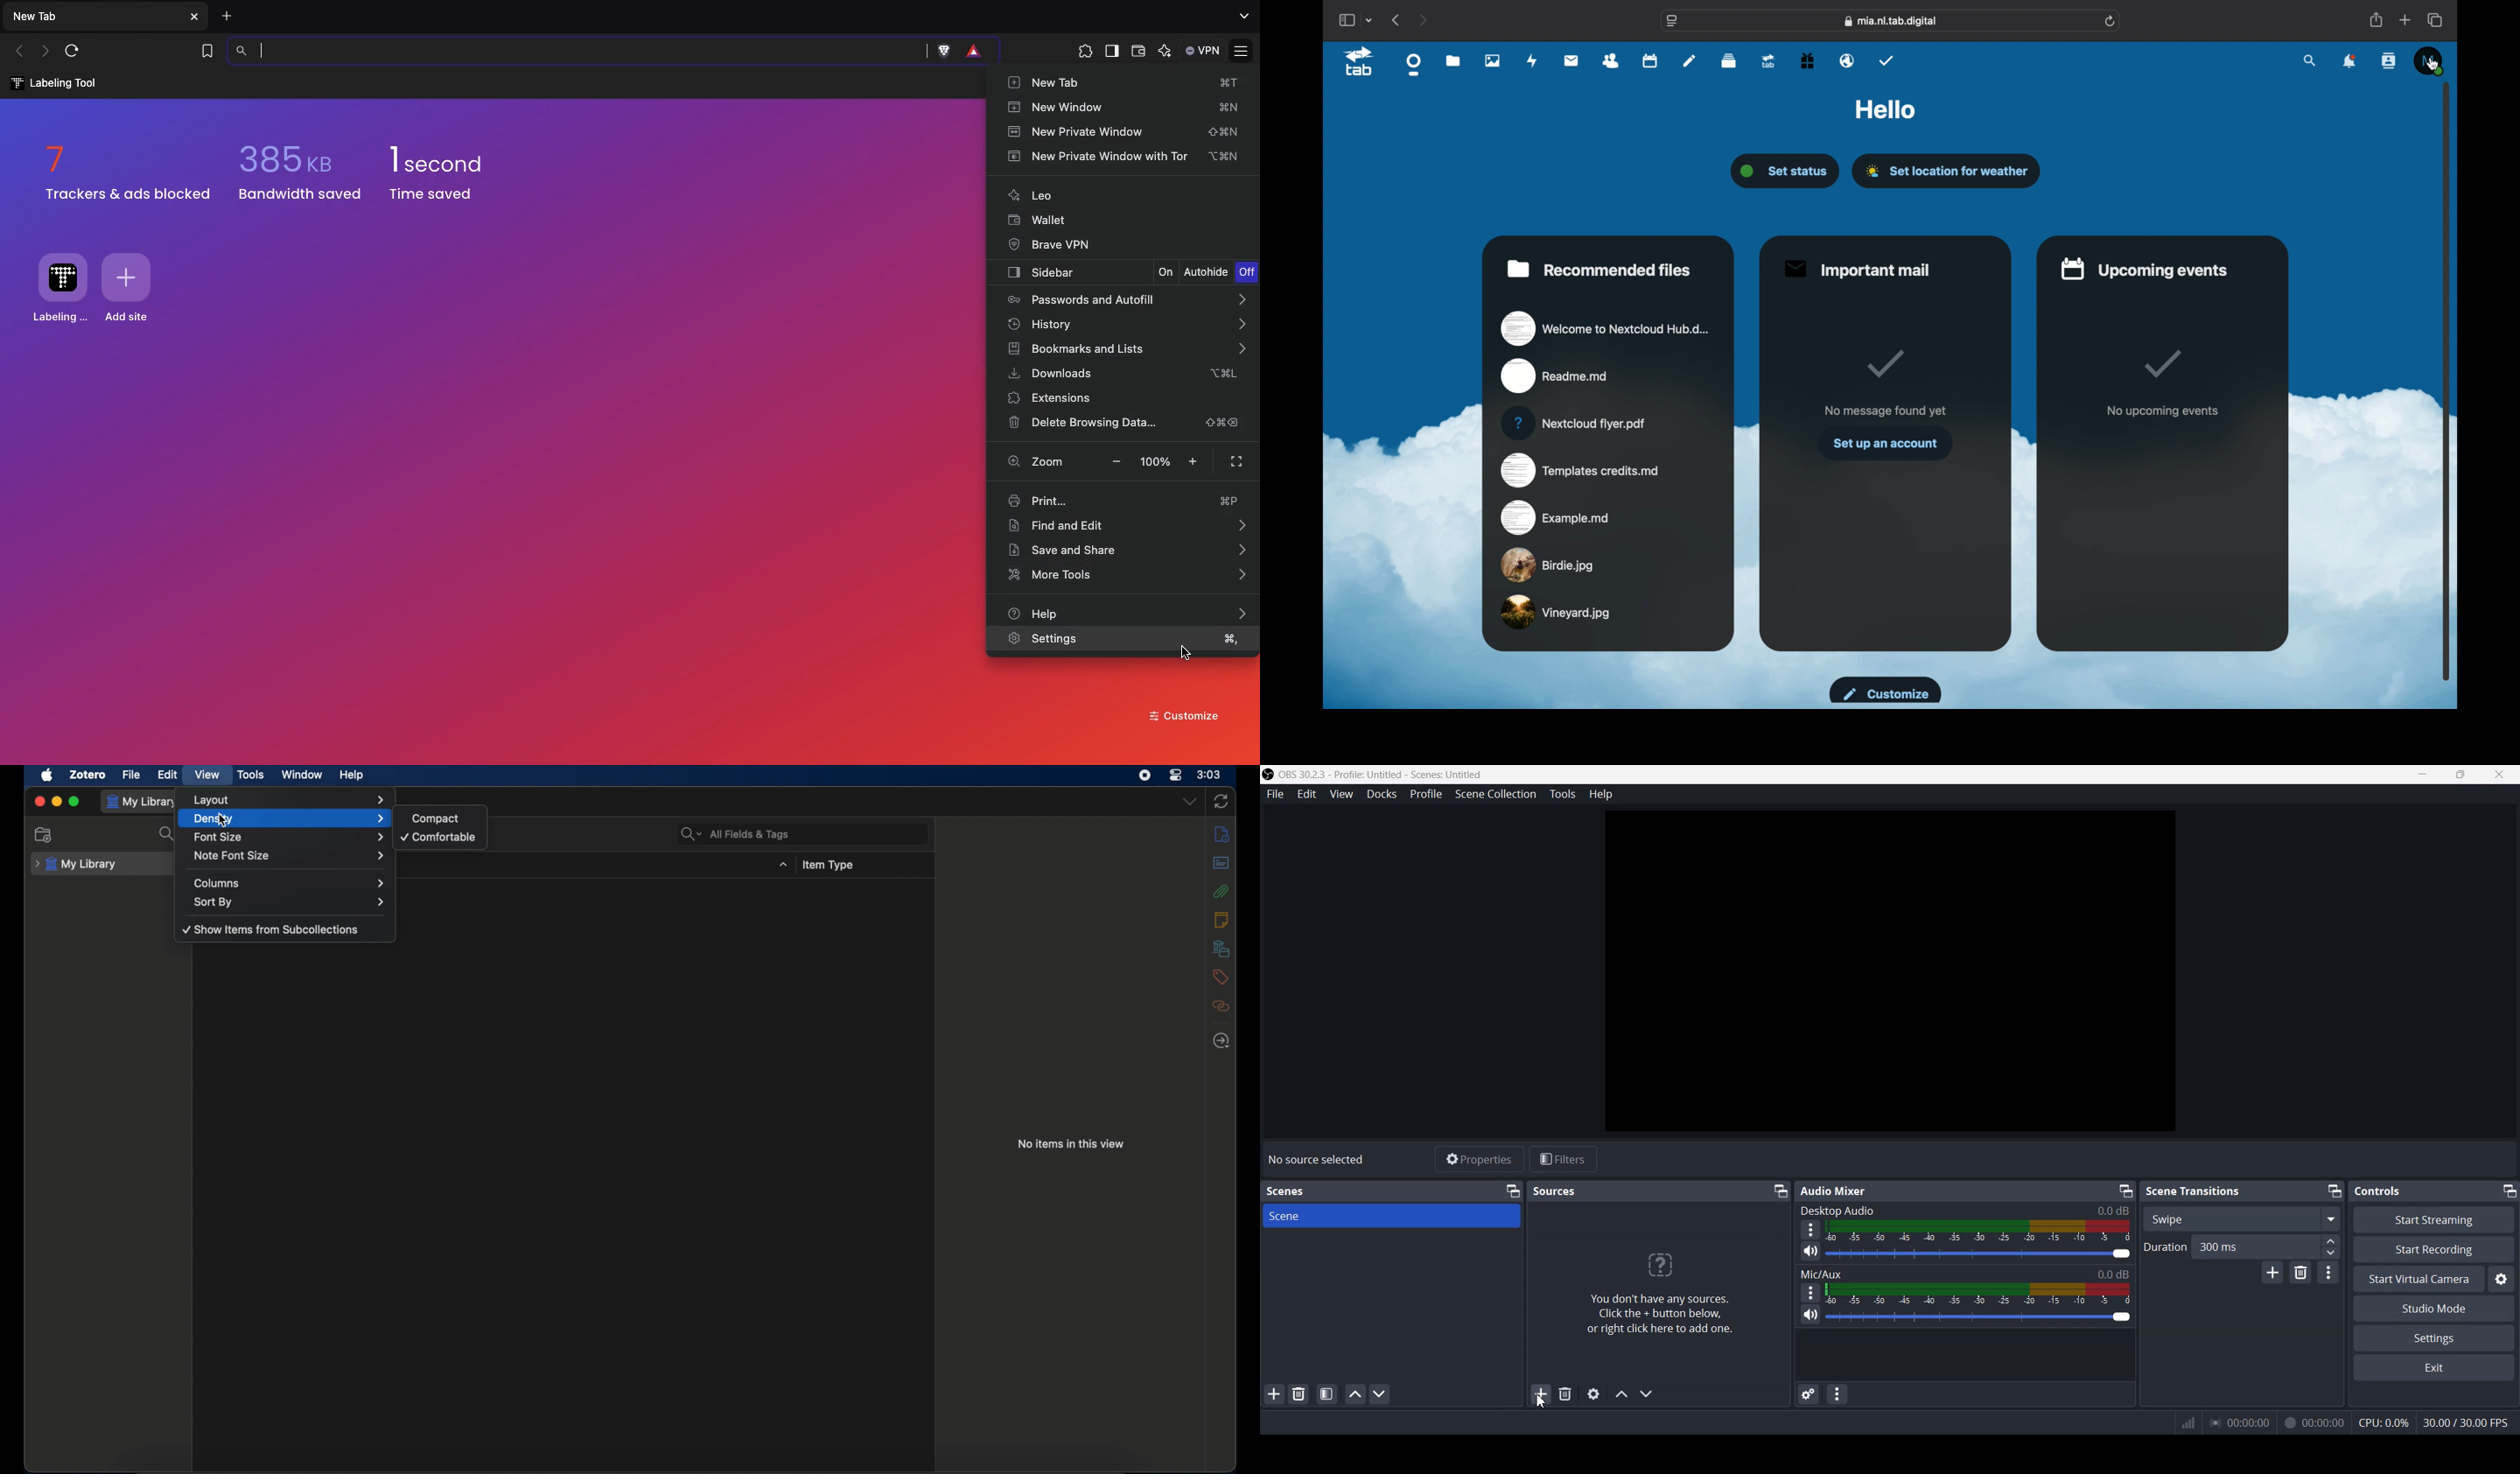 Image resolution: width=2520 pixels, height=1484 pixels. What do you see at coordinates (1887, 60) in the screenshot?
I see `tasks` at bounding box center [1887, 60].